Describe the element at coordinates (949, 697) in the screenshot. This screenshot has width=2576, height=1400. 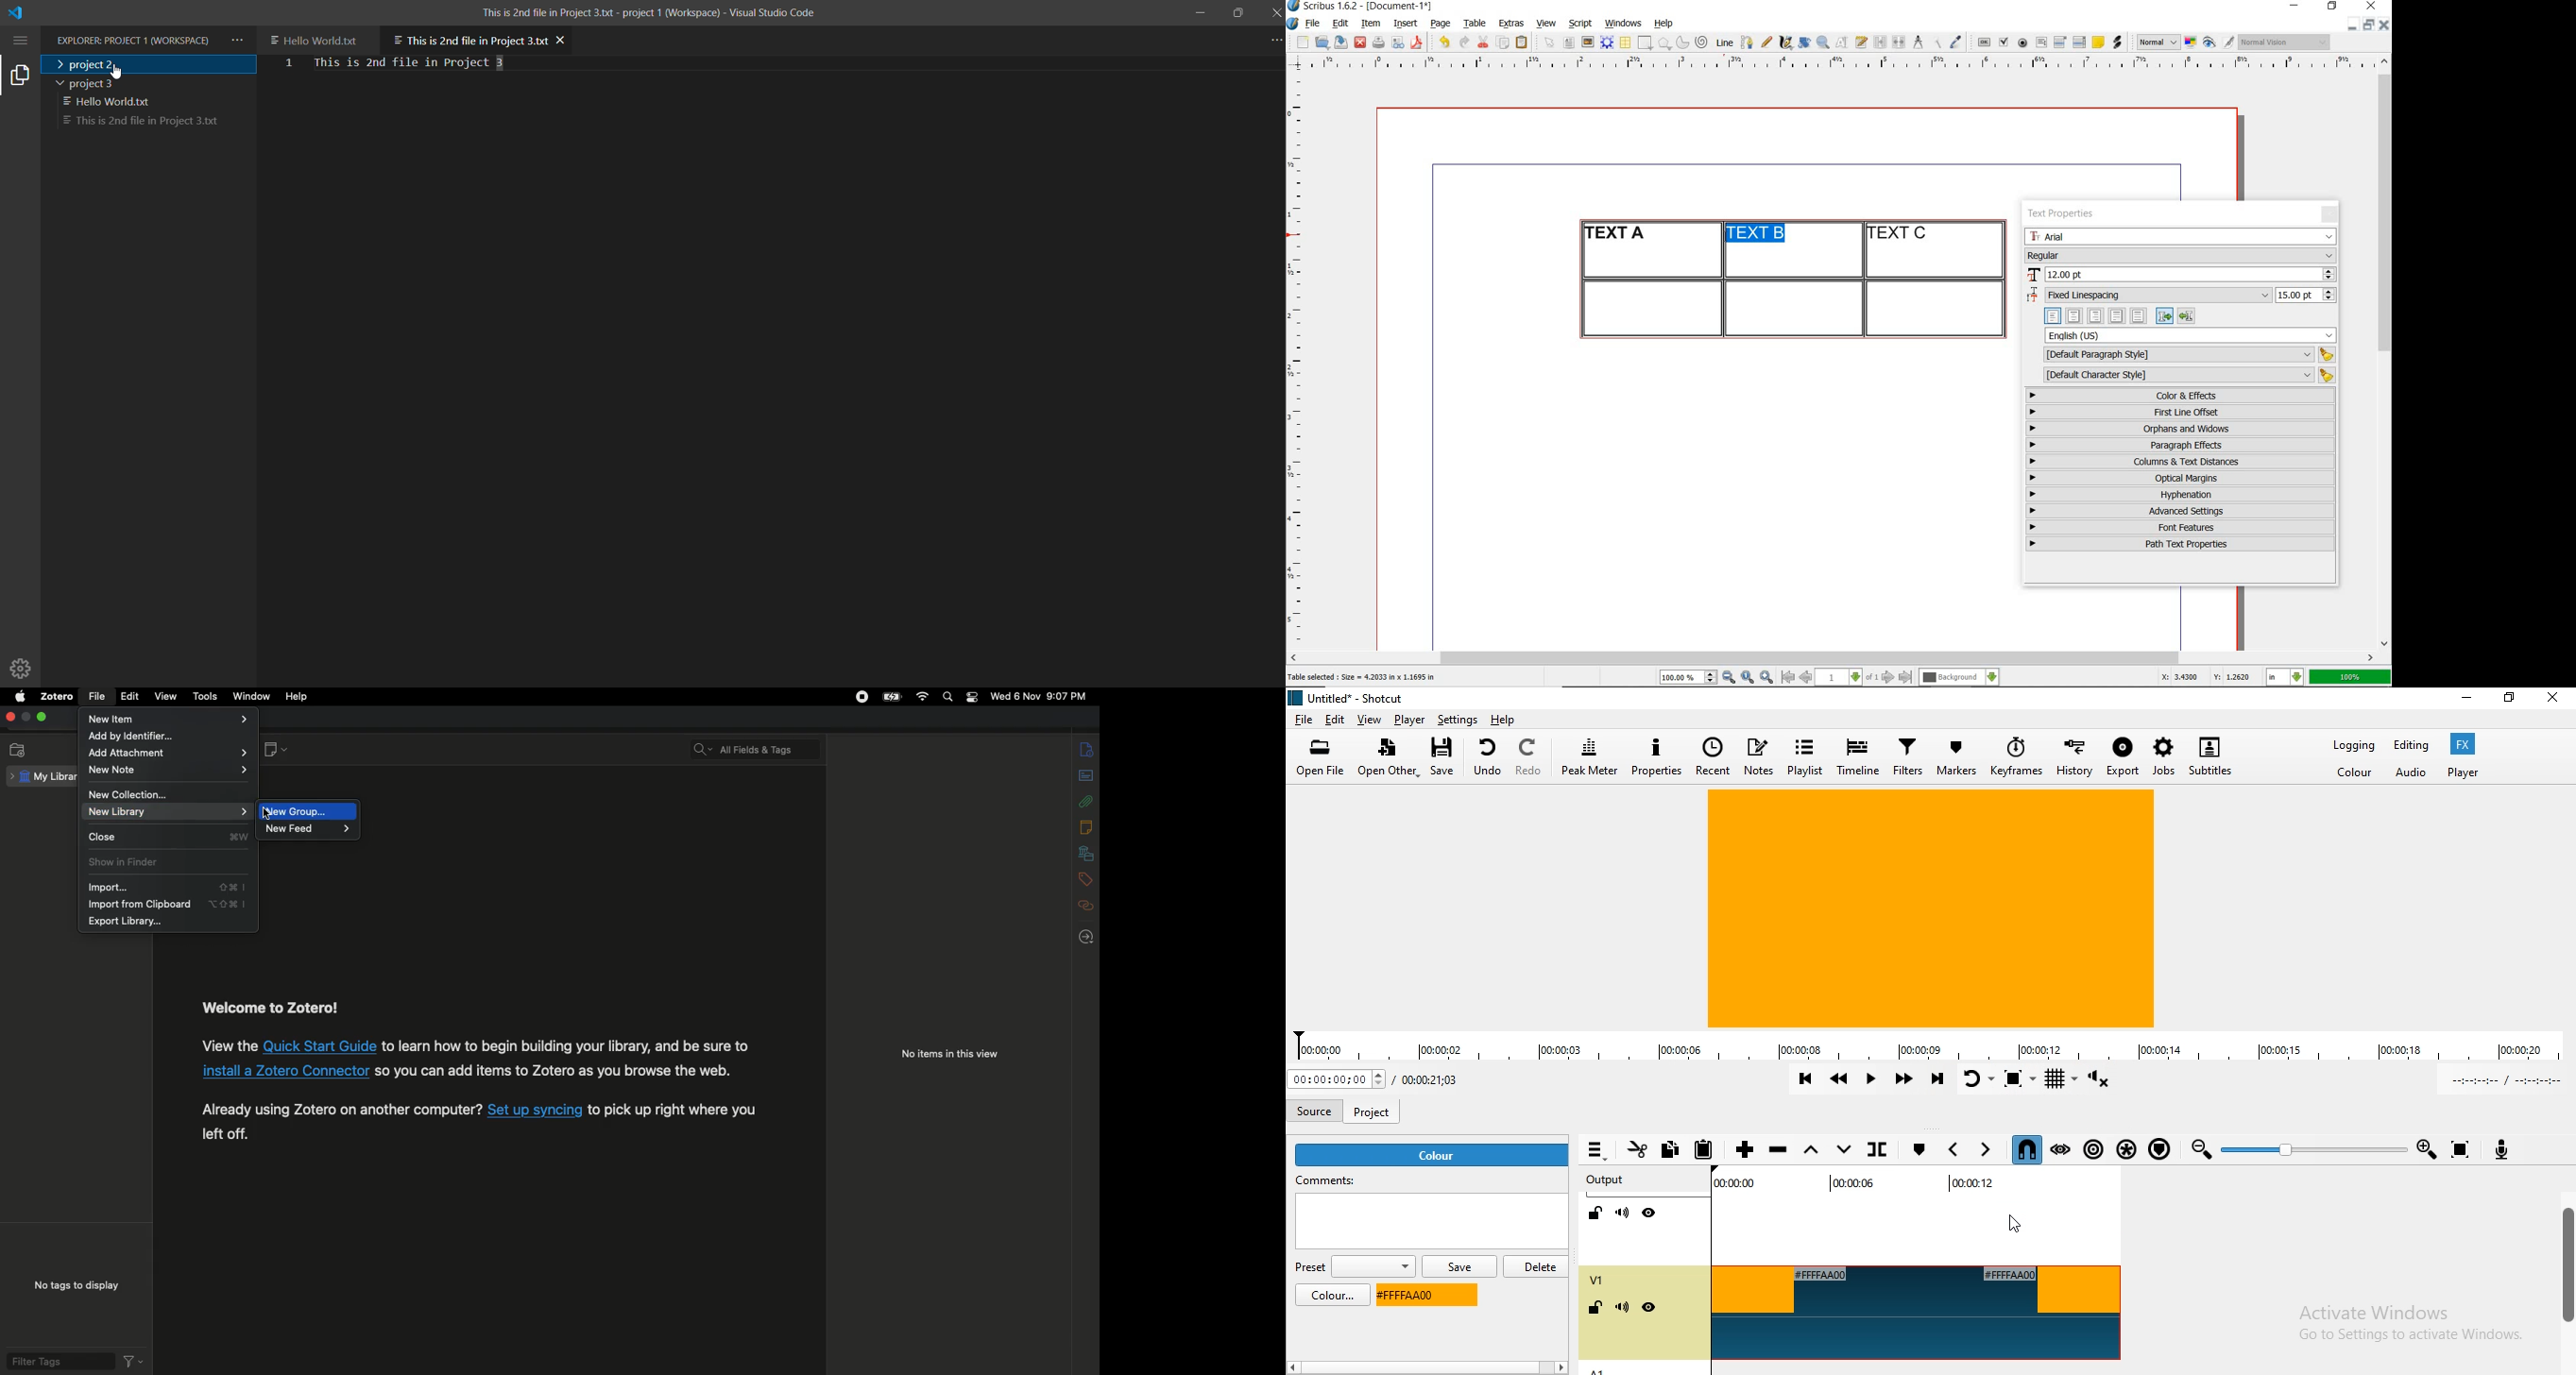
I see `Search` at that location.